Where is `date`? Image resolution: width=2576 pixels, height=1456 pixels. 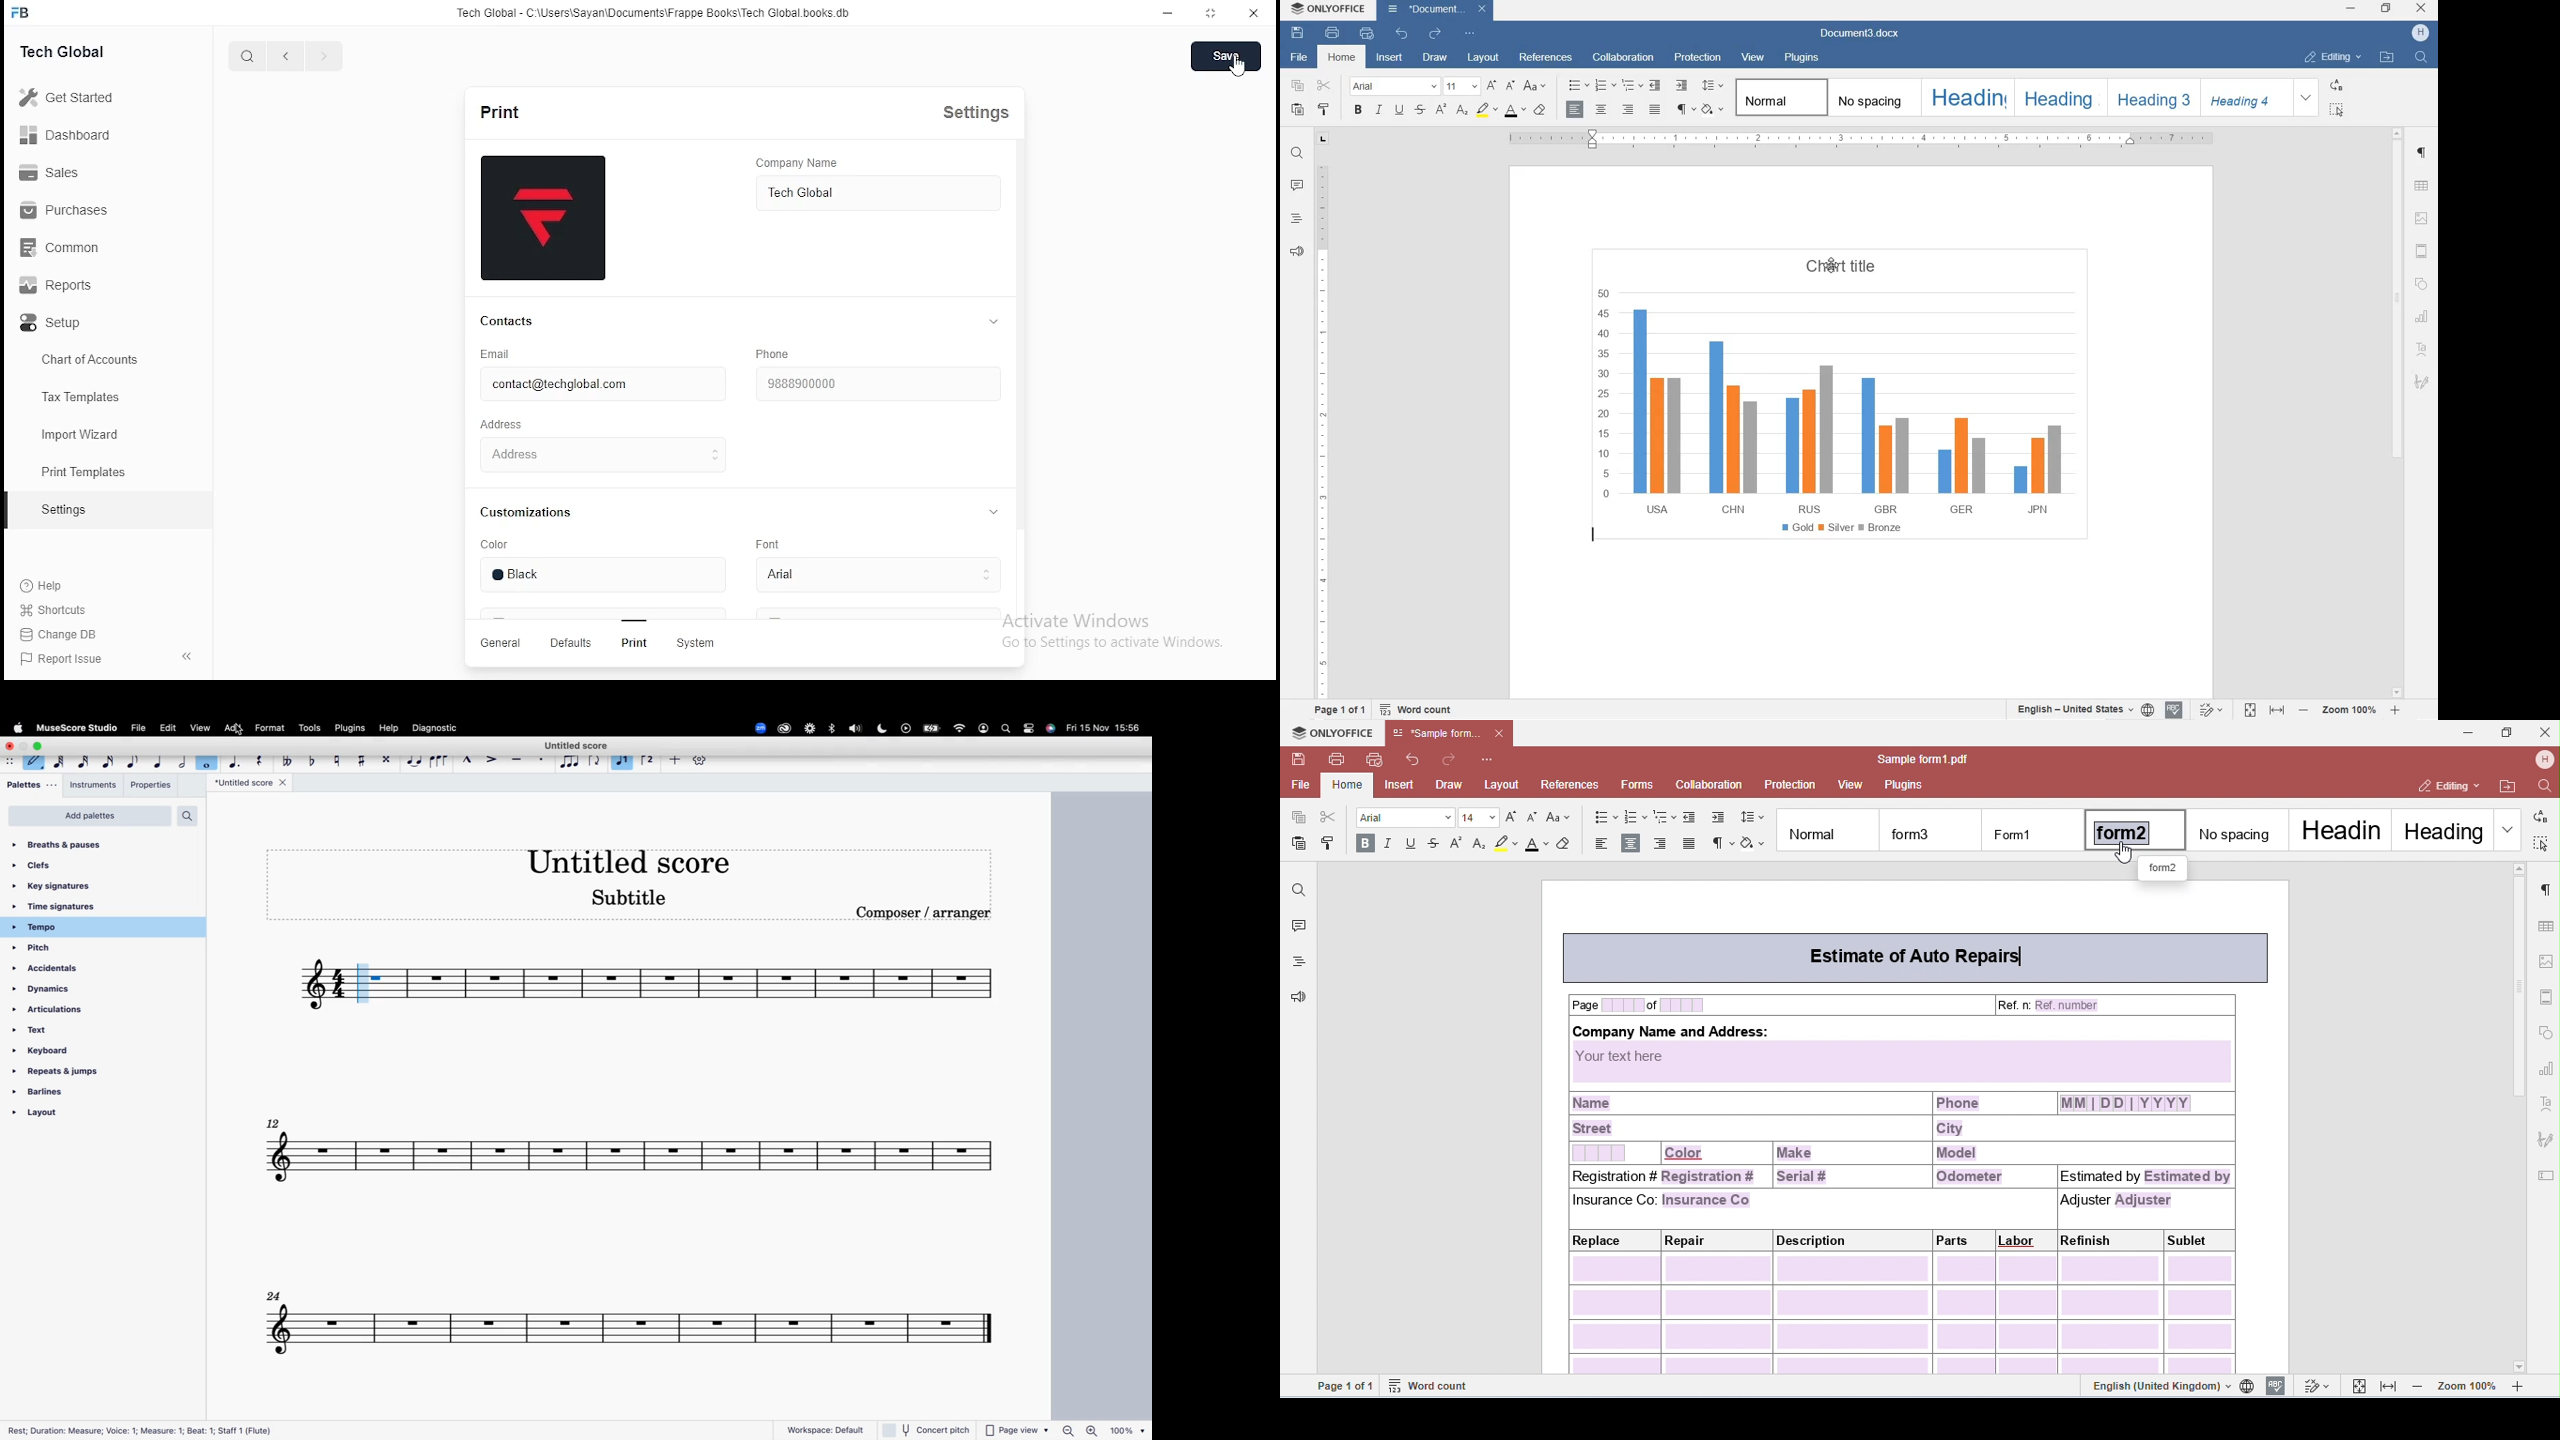 date is located at coordinates (1104, 730).